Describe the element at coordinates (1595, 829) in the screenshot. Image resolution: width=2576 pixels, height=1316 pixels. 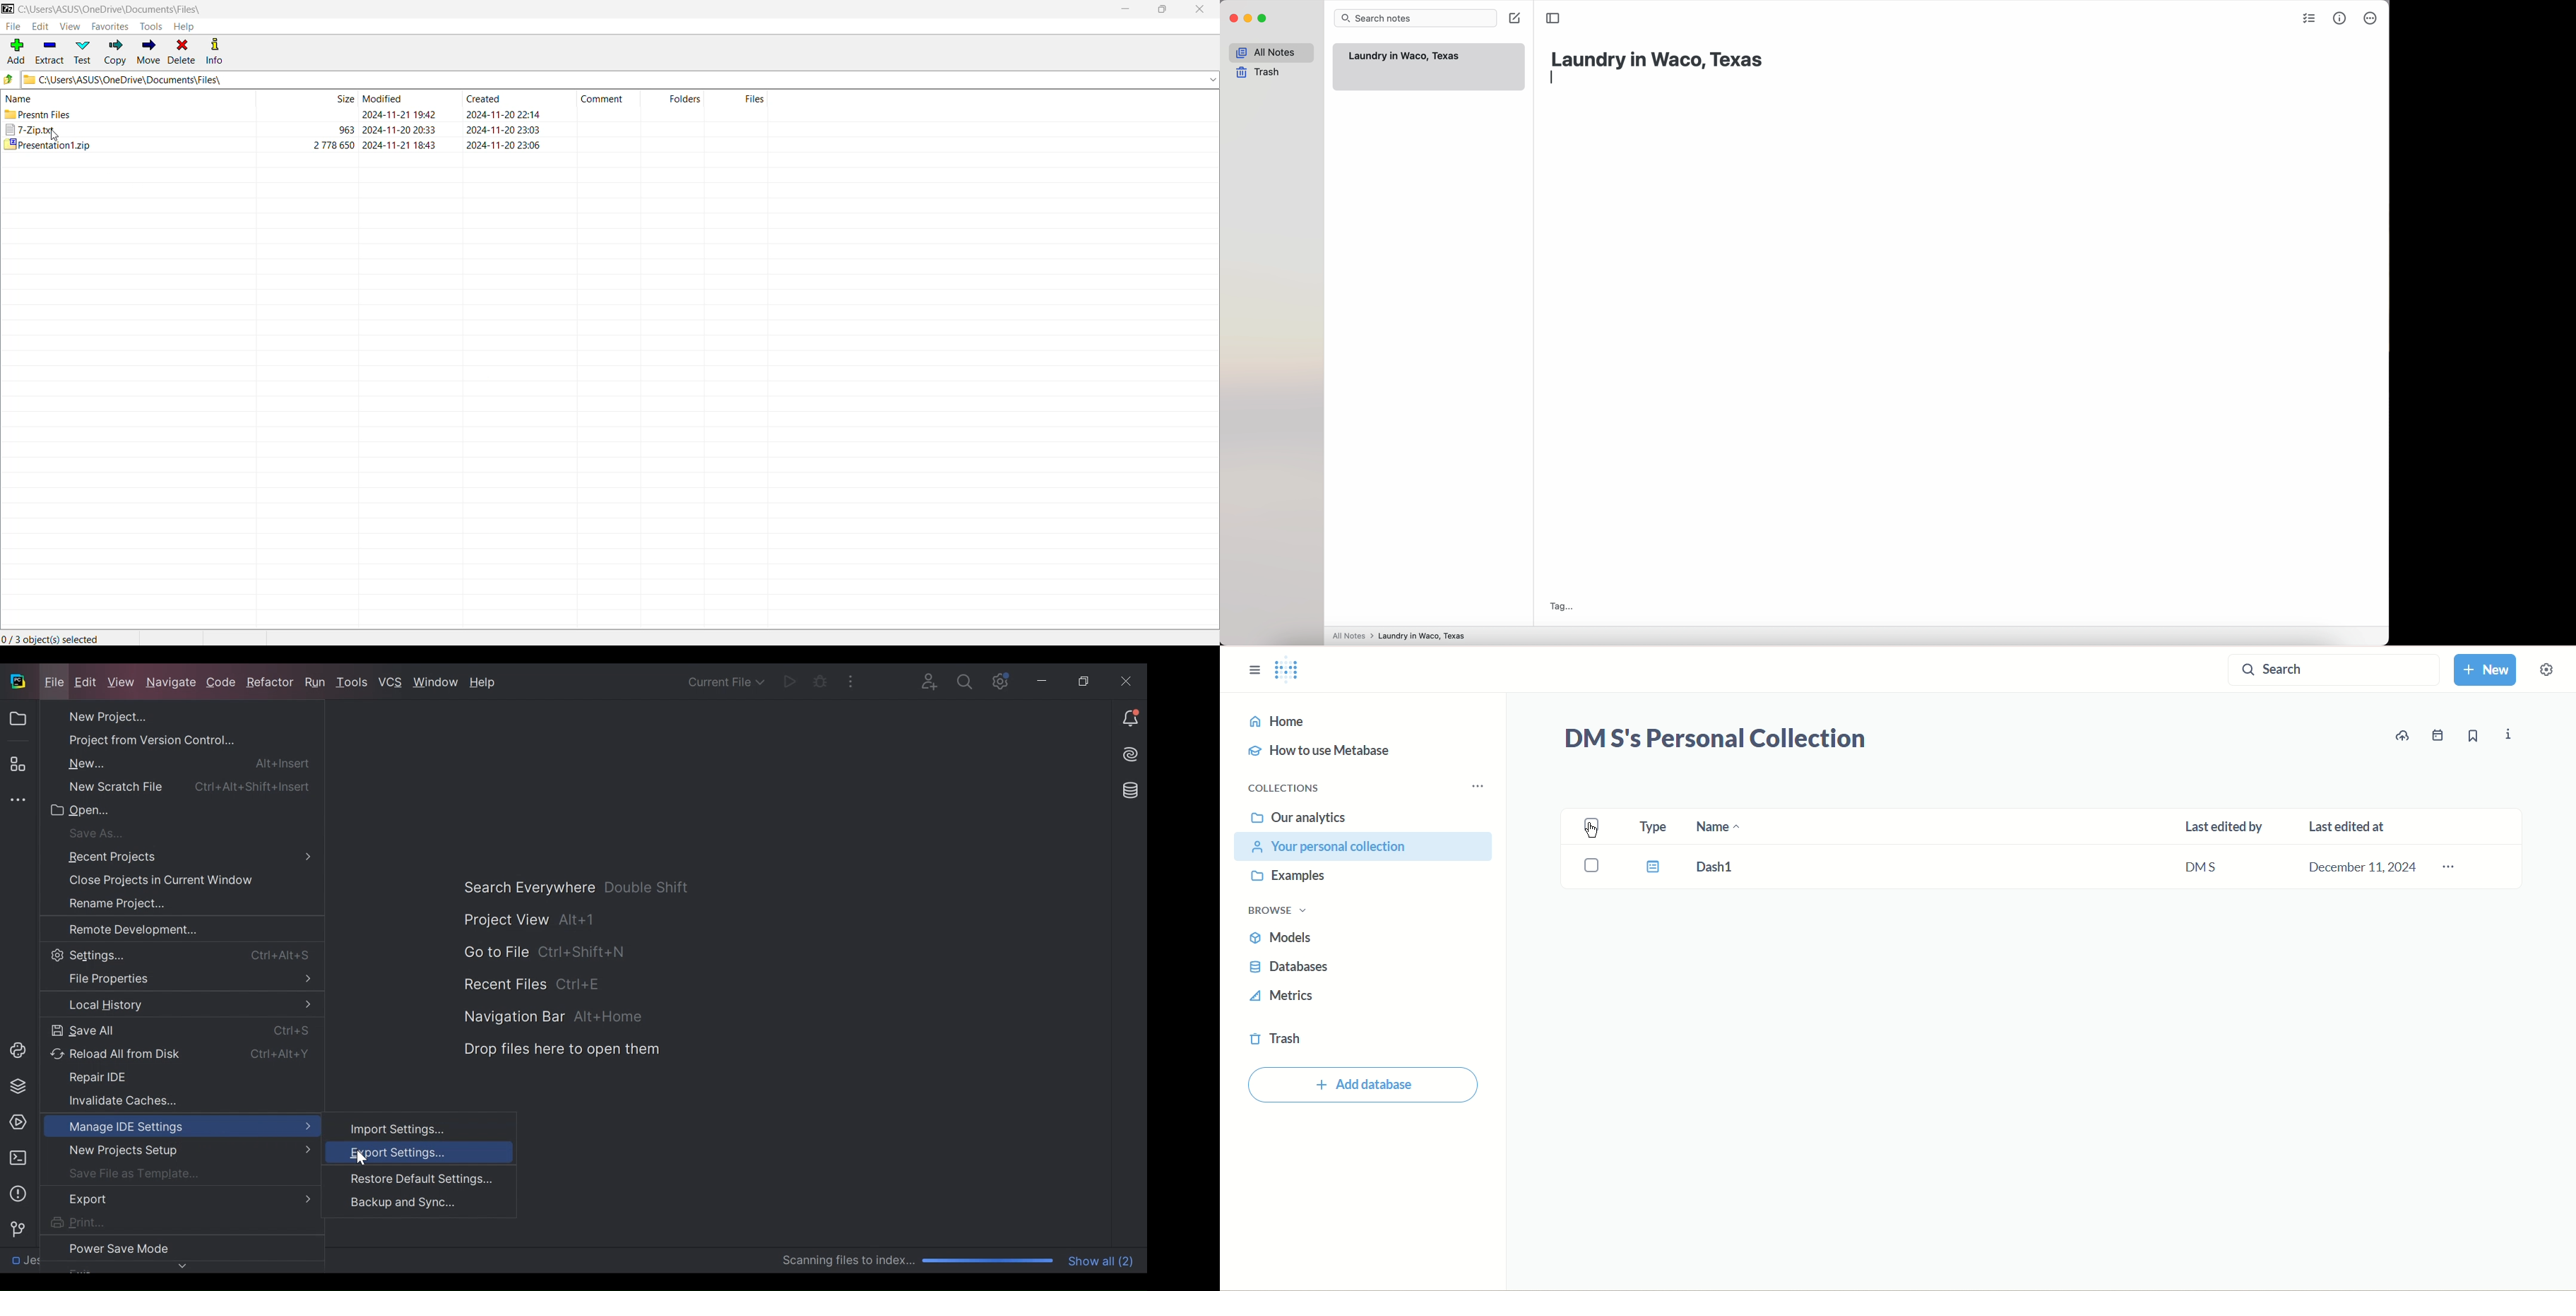
I see `check box` at that location.